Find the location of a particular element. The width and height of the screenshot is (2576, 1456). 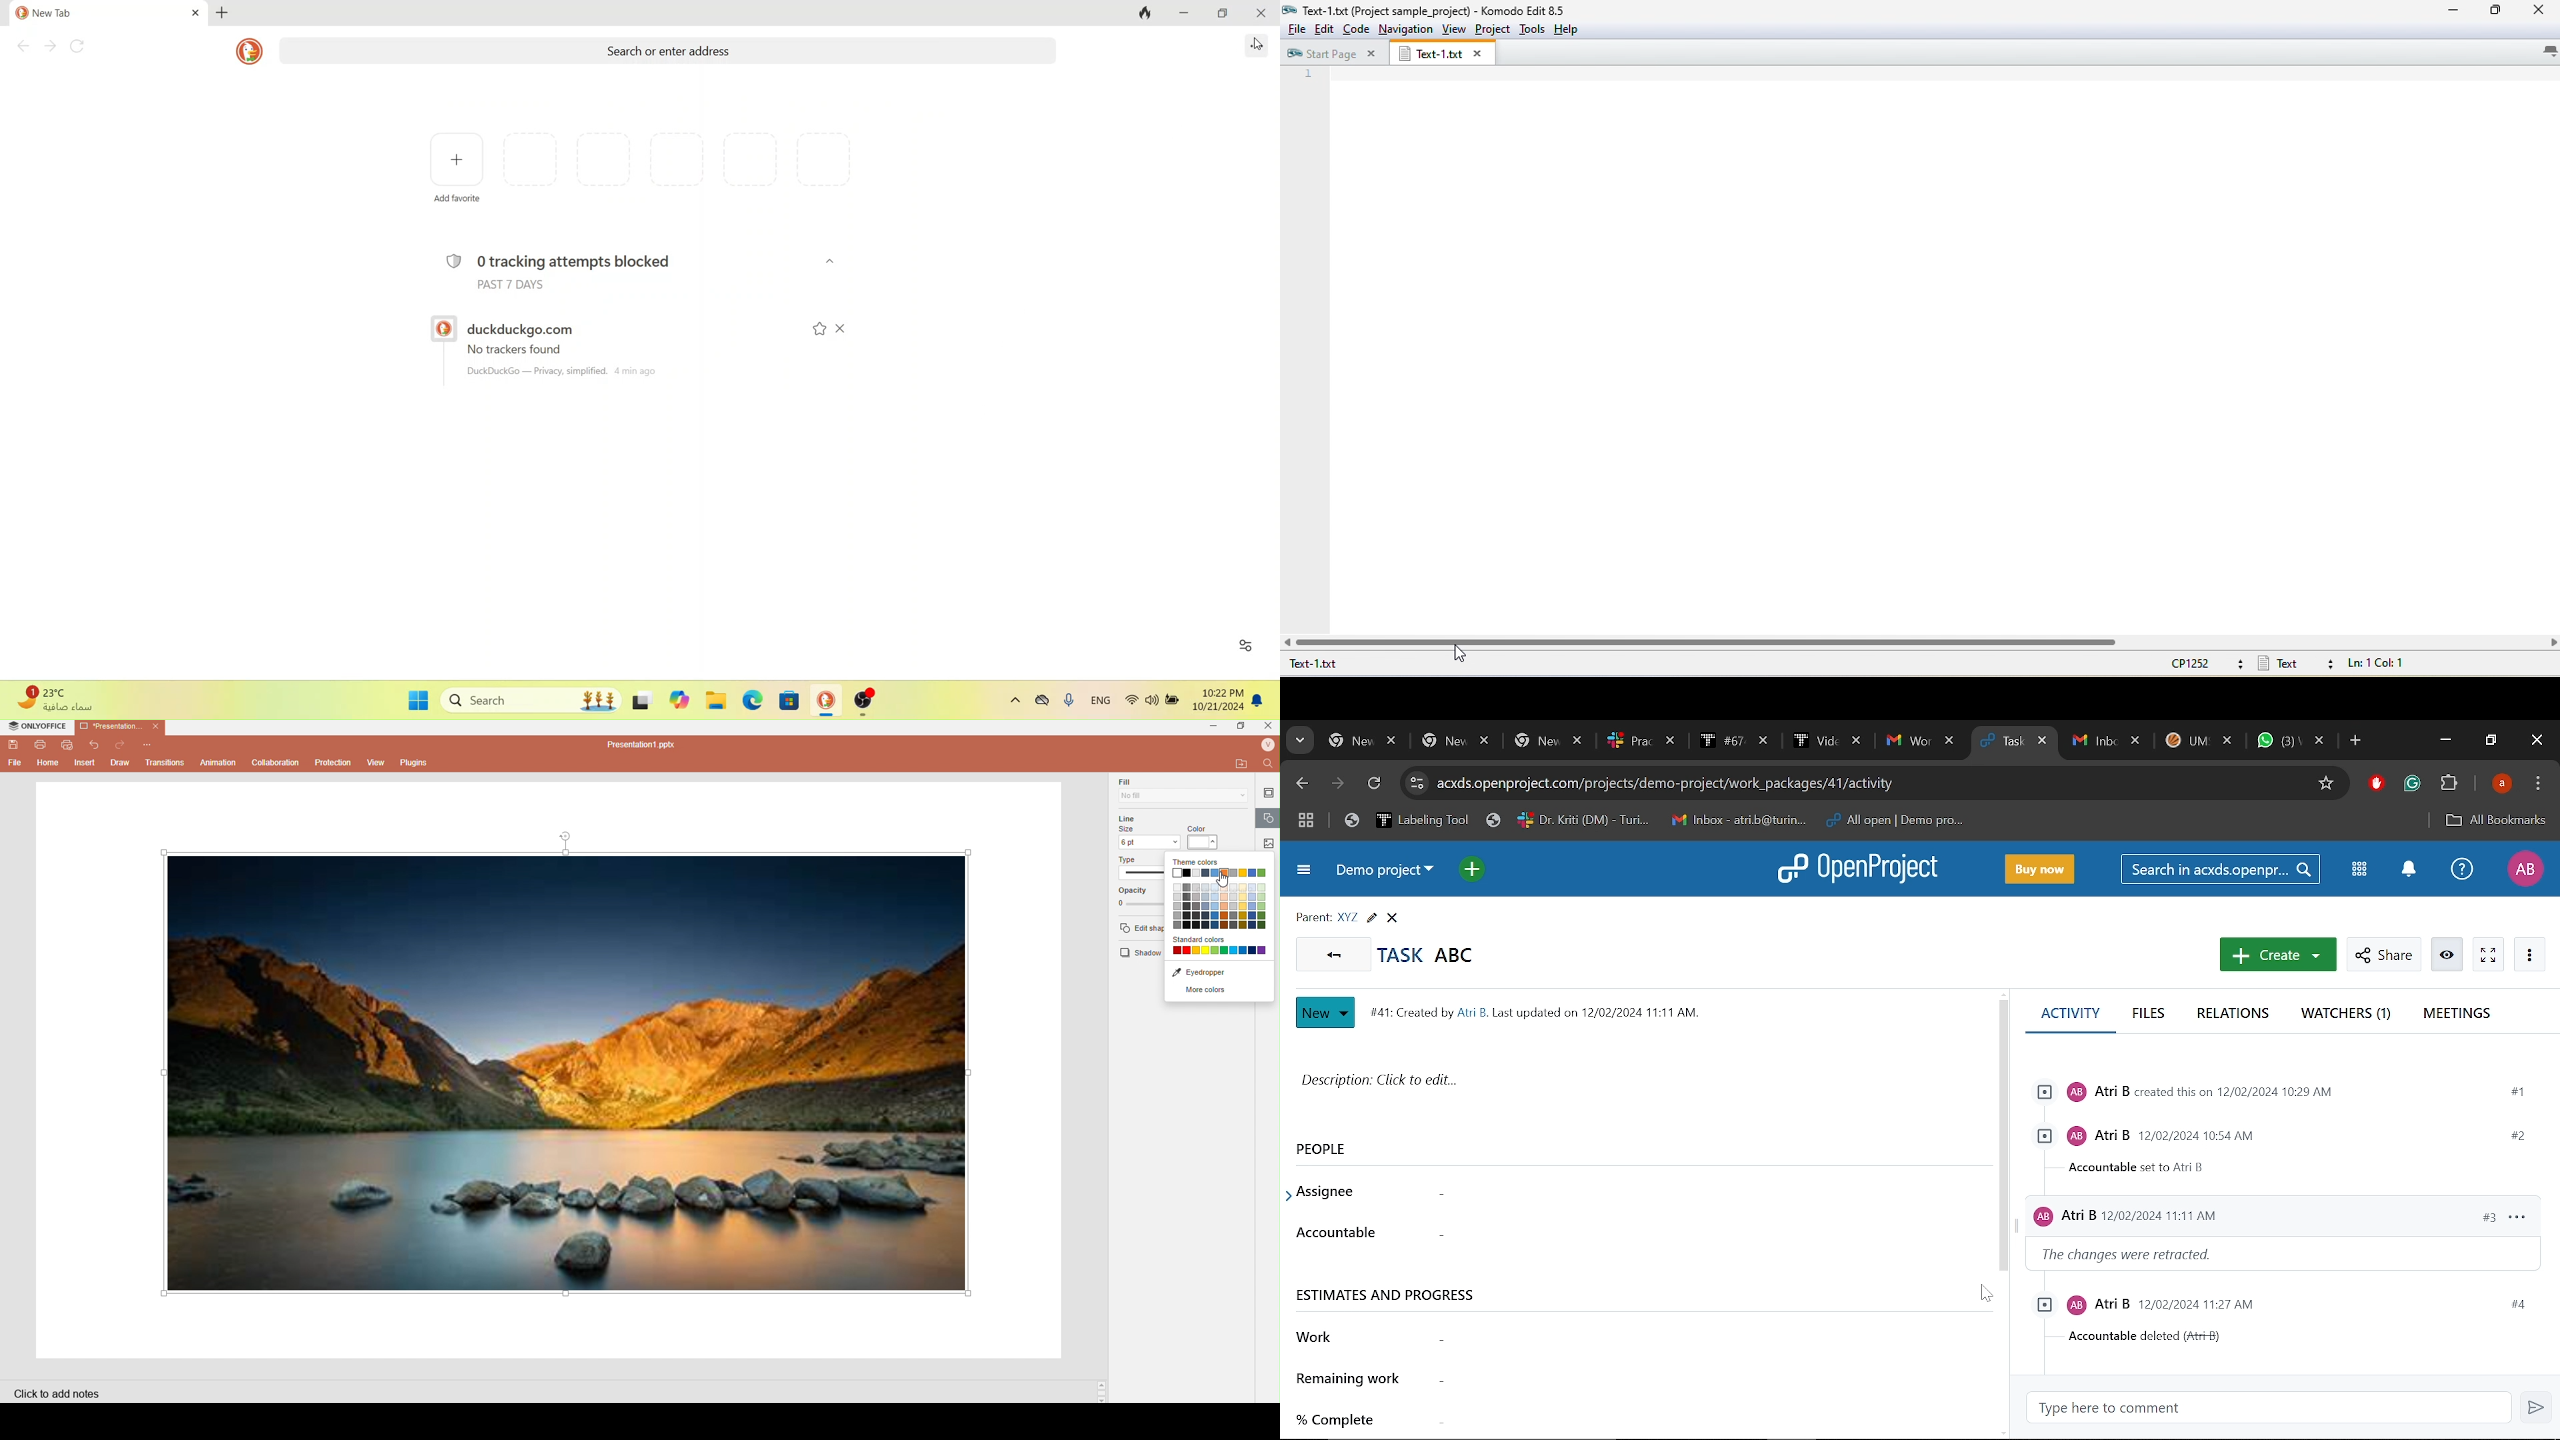

current tab is located at coordinates (82, 13).